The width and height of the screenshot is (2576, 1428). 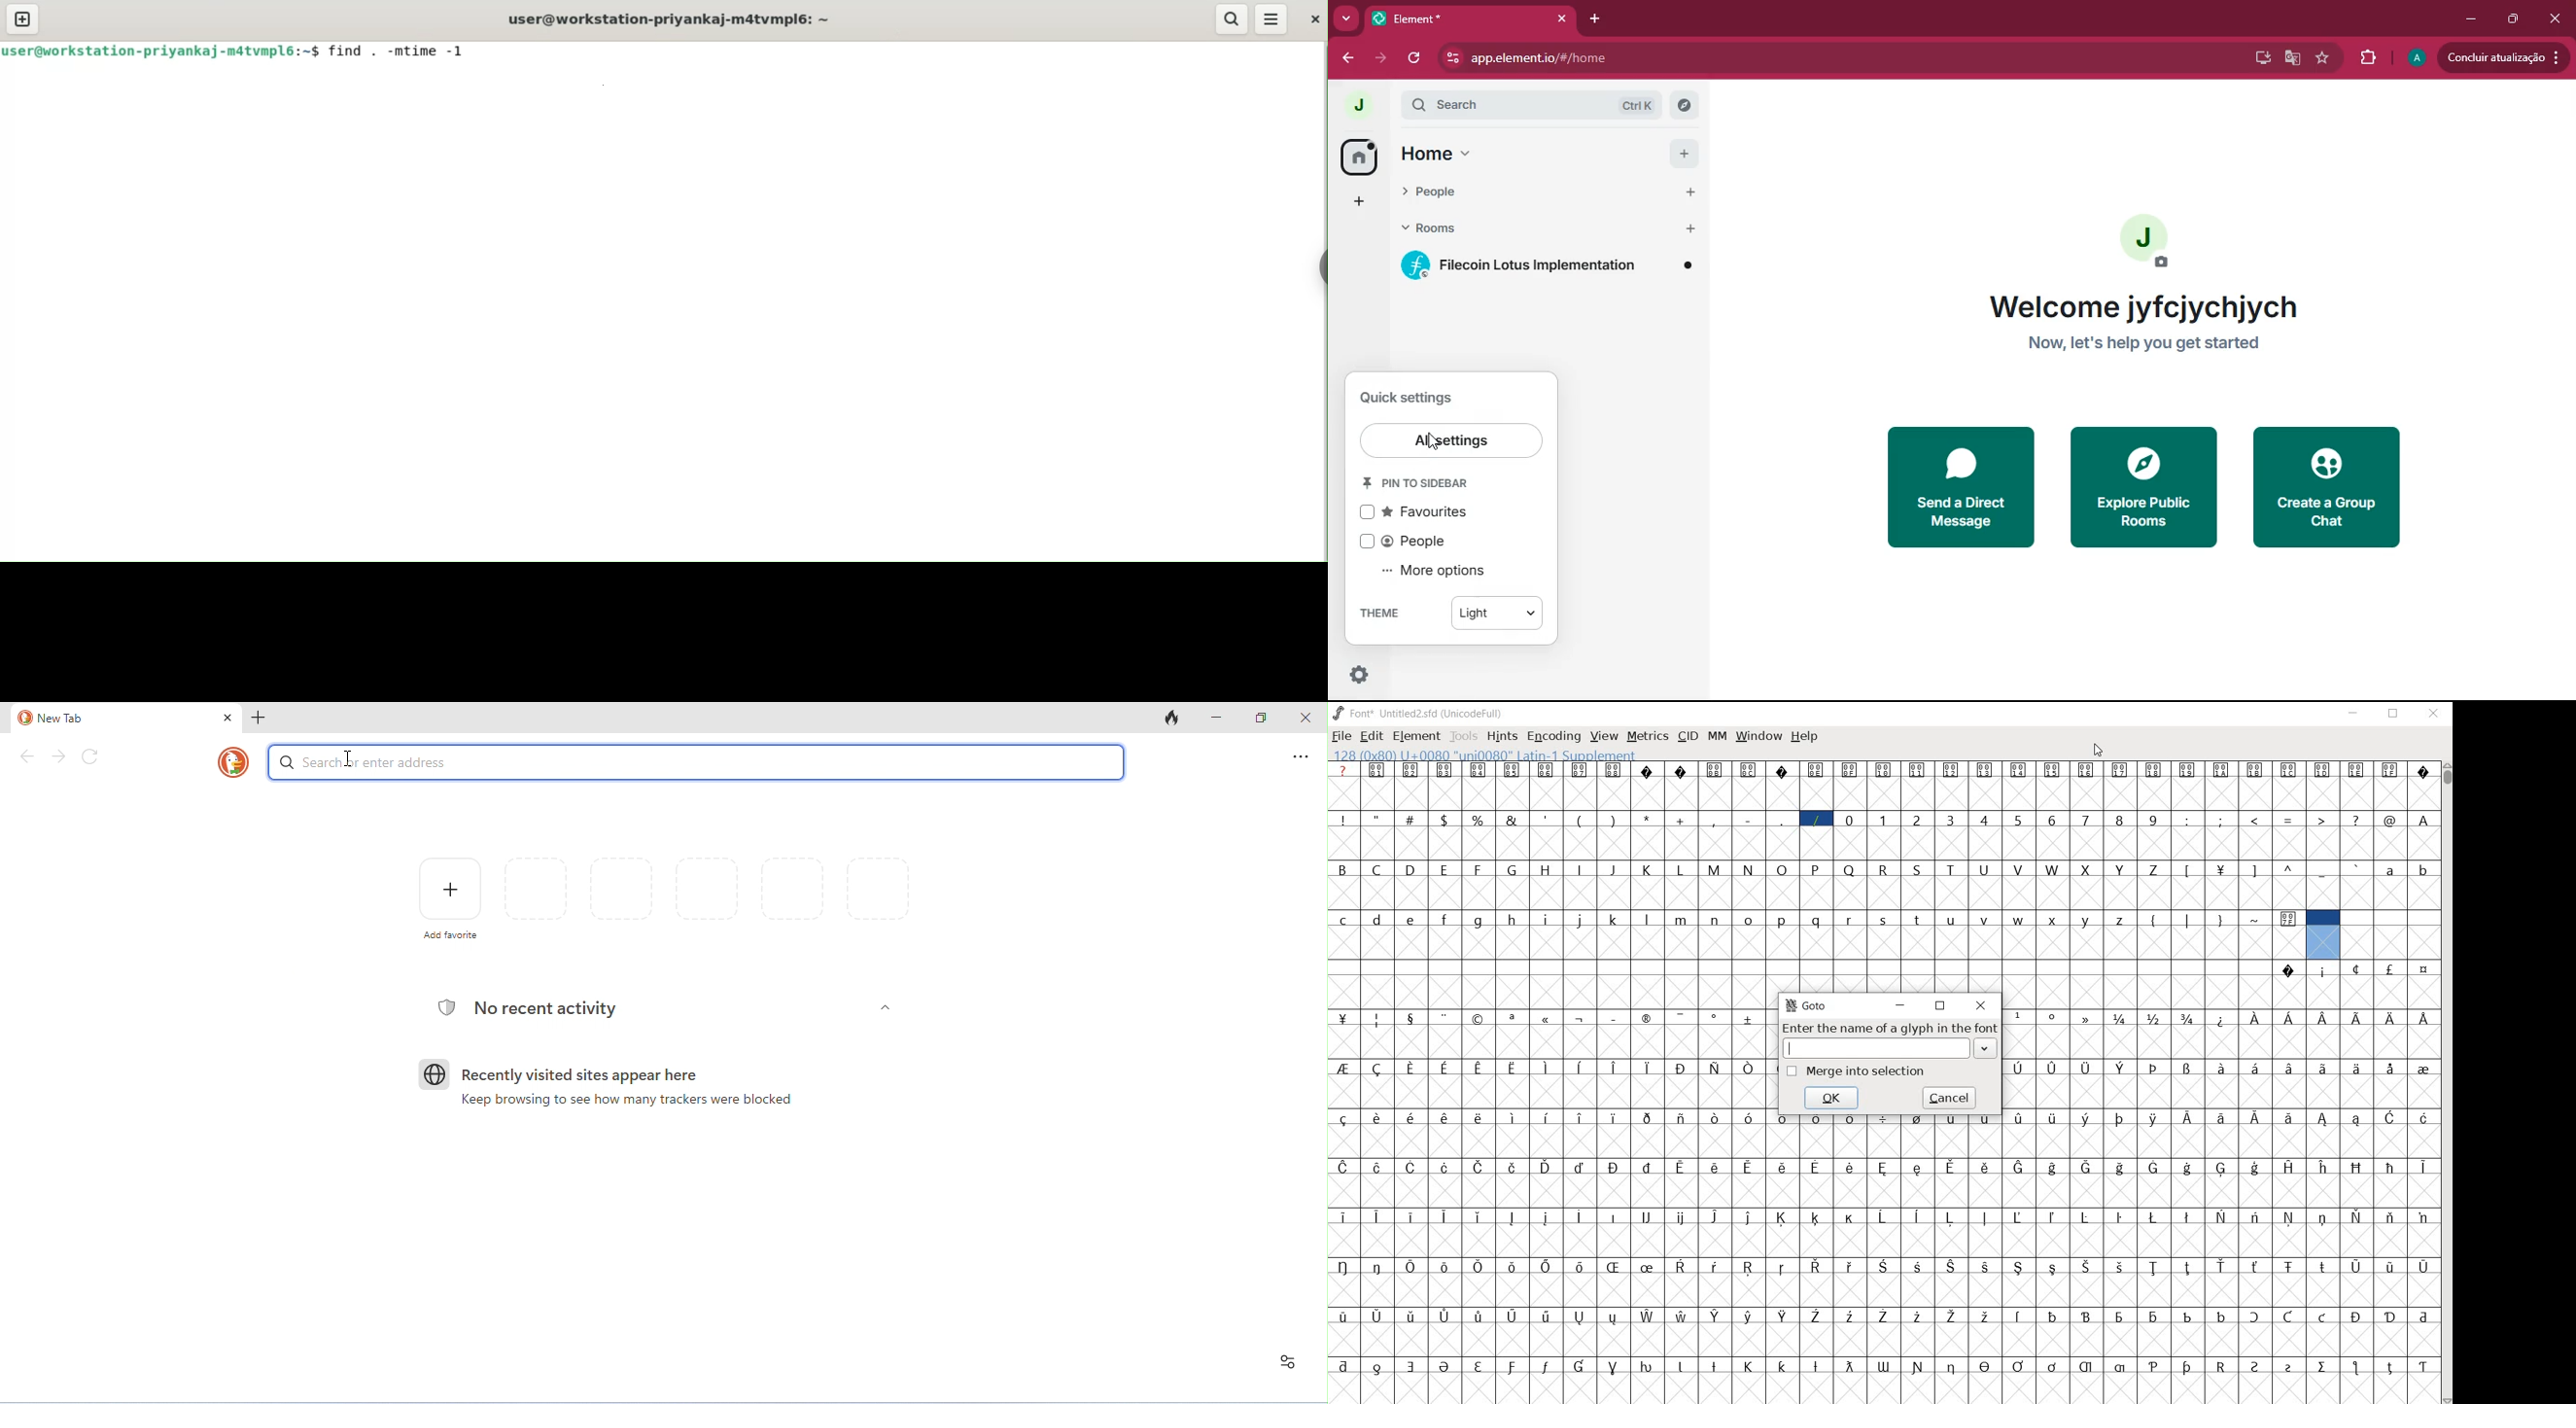 What do you see at coordinates (1447, 1267) in the screenshot?
I see `Symbol` at bounding box center [1447, 1267].